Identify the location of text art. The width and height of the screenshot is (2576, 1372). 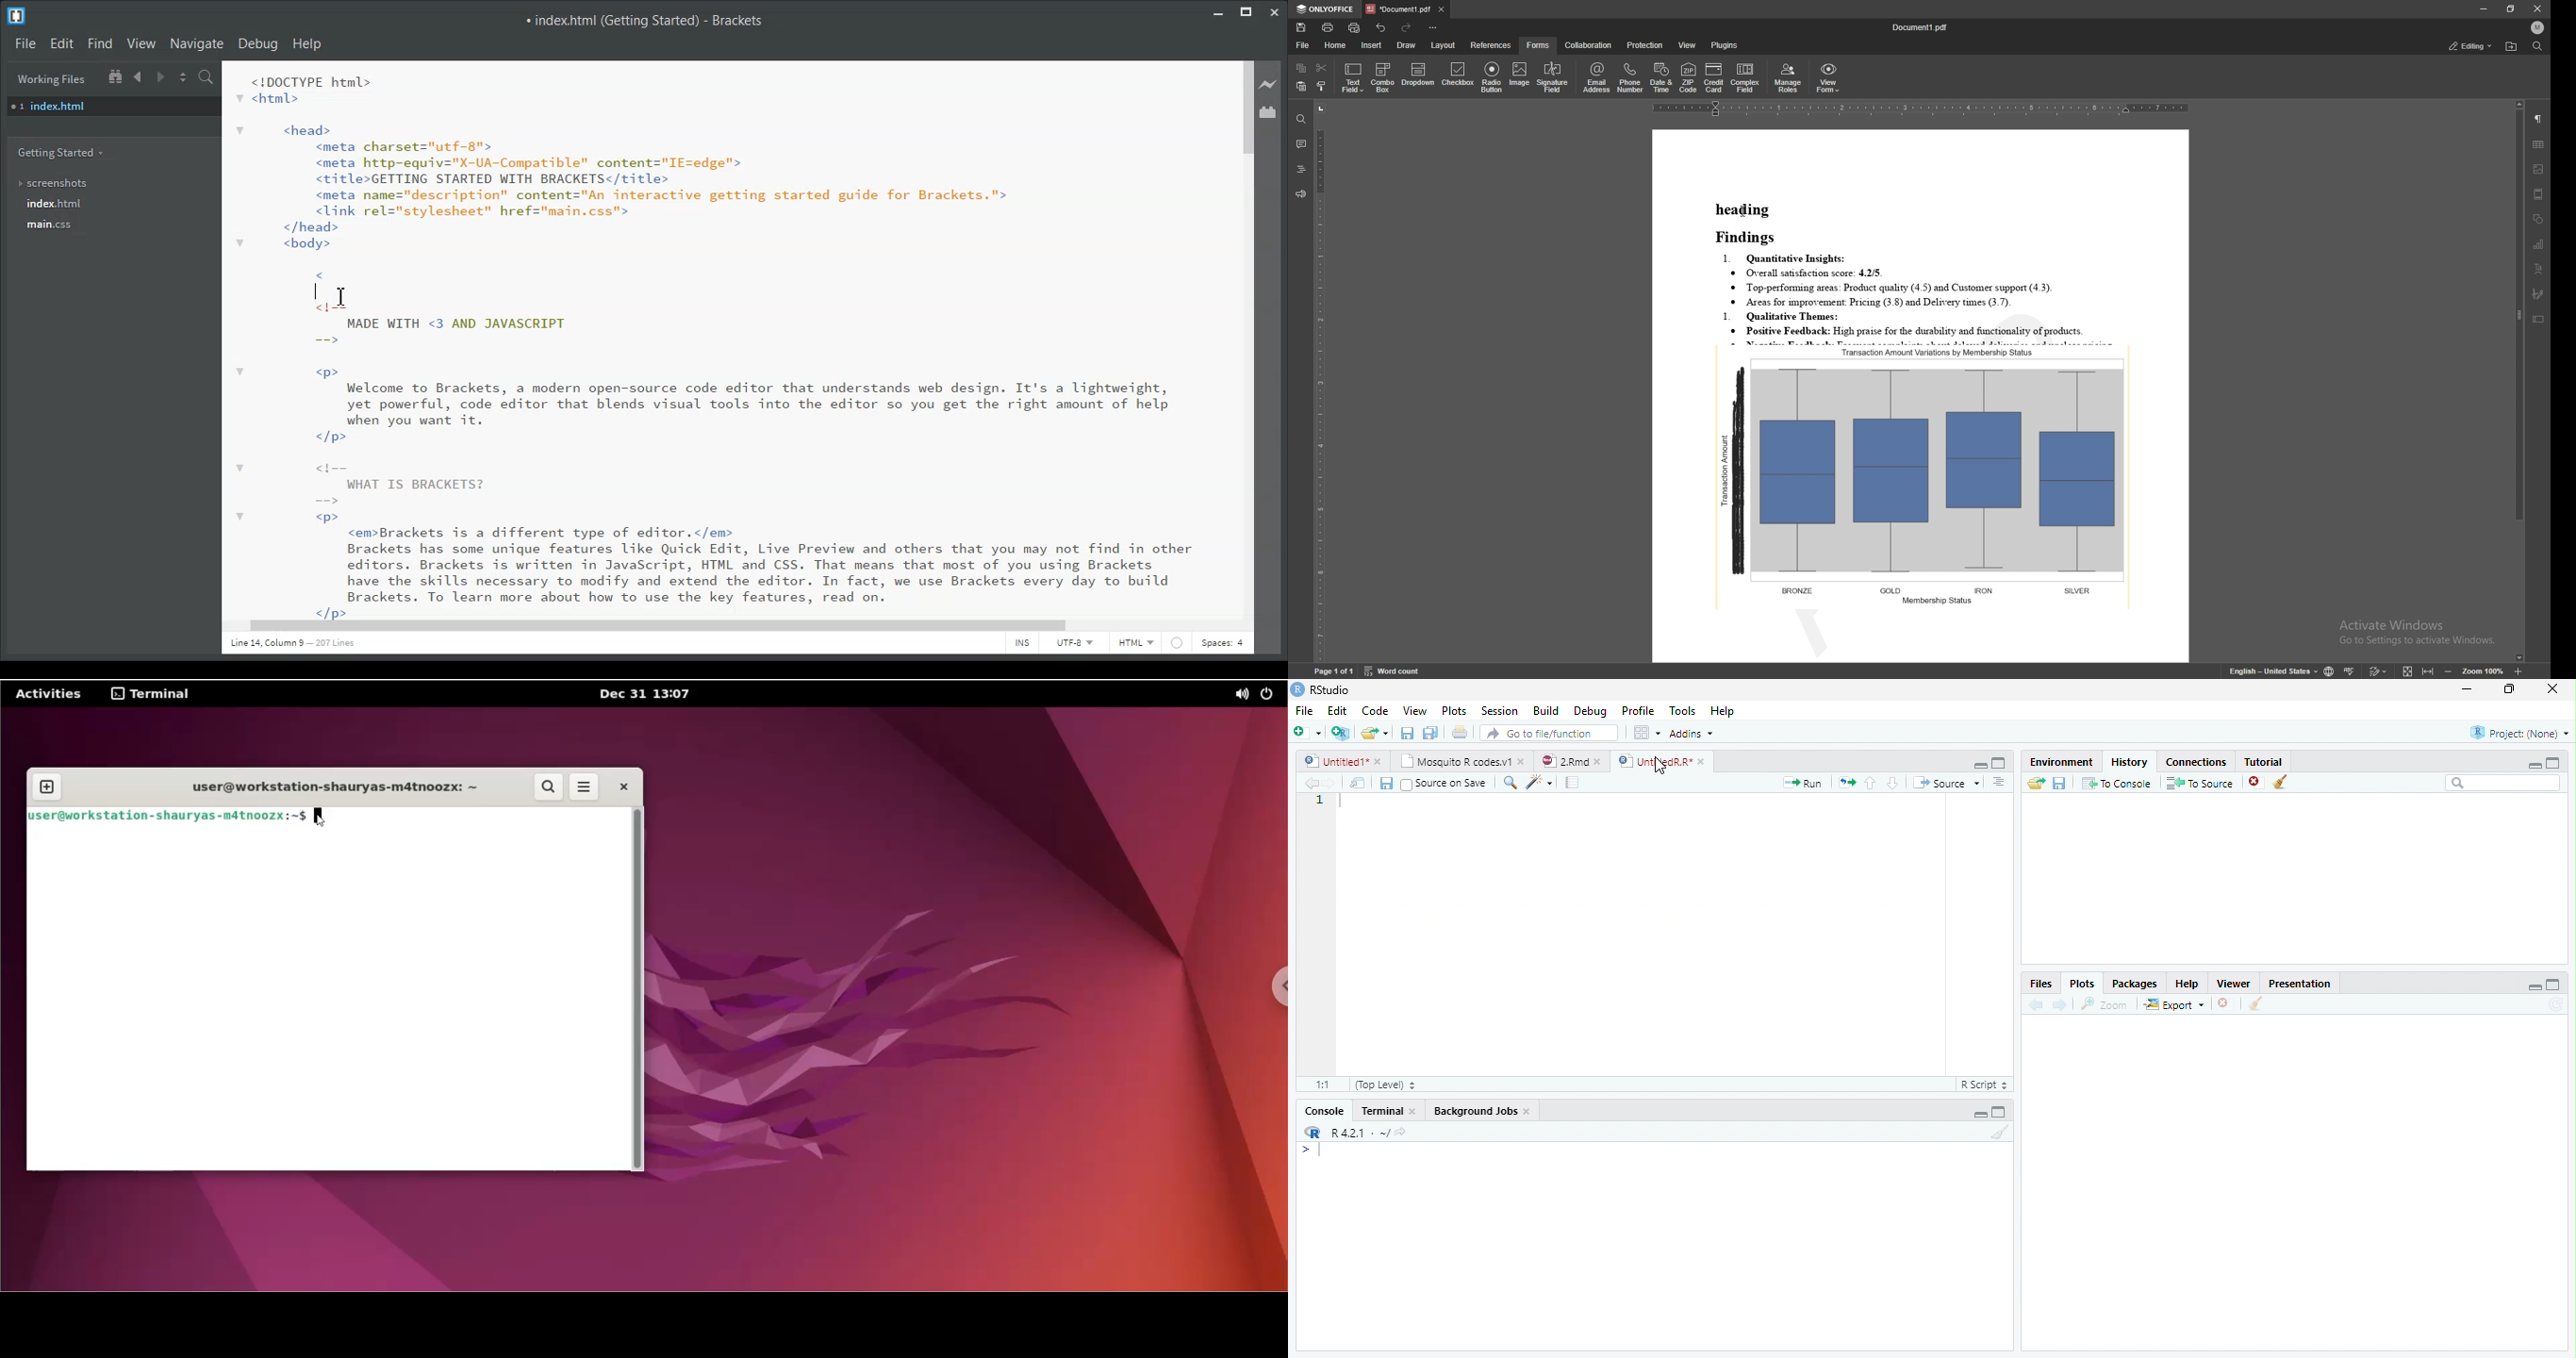
(2539, 269).